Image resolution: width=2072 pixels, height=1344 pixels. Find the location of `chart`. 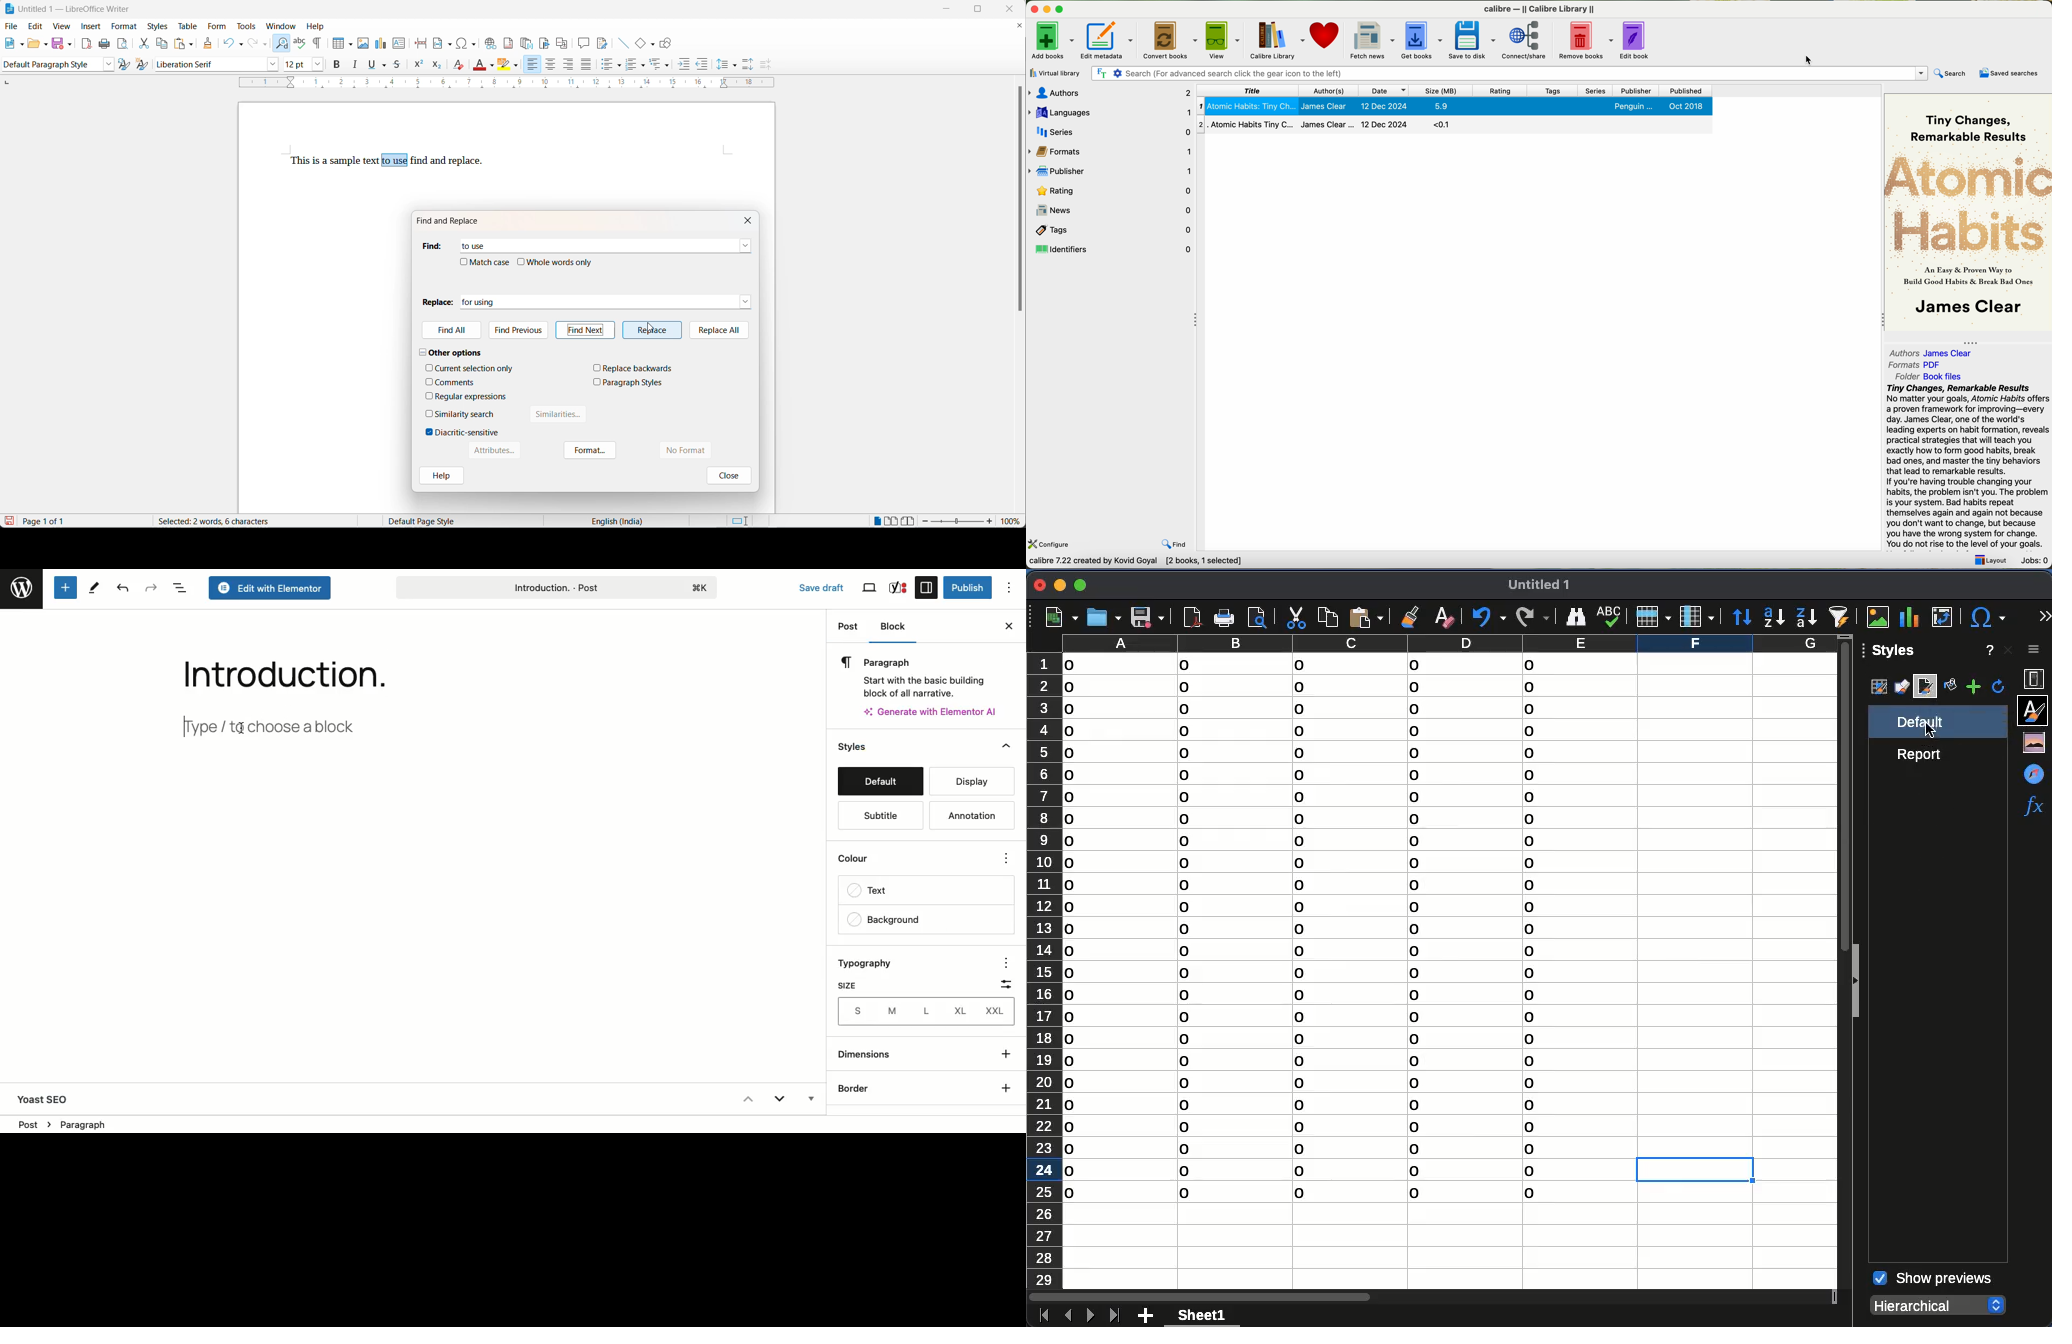

chart is located at coordinates (1908, 616).